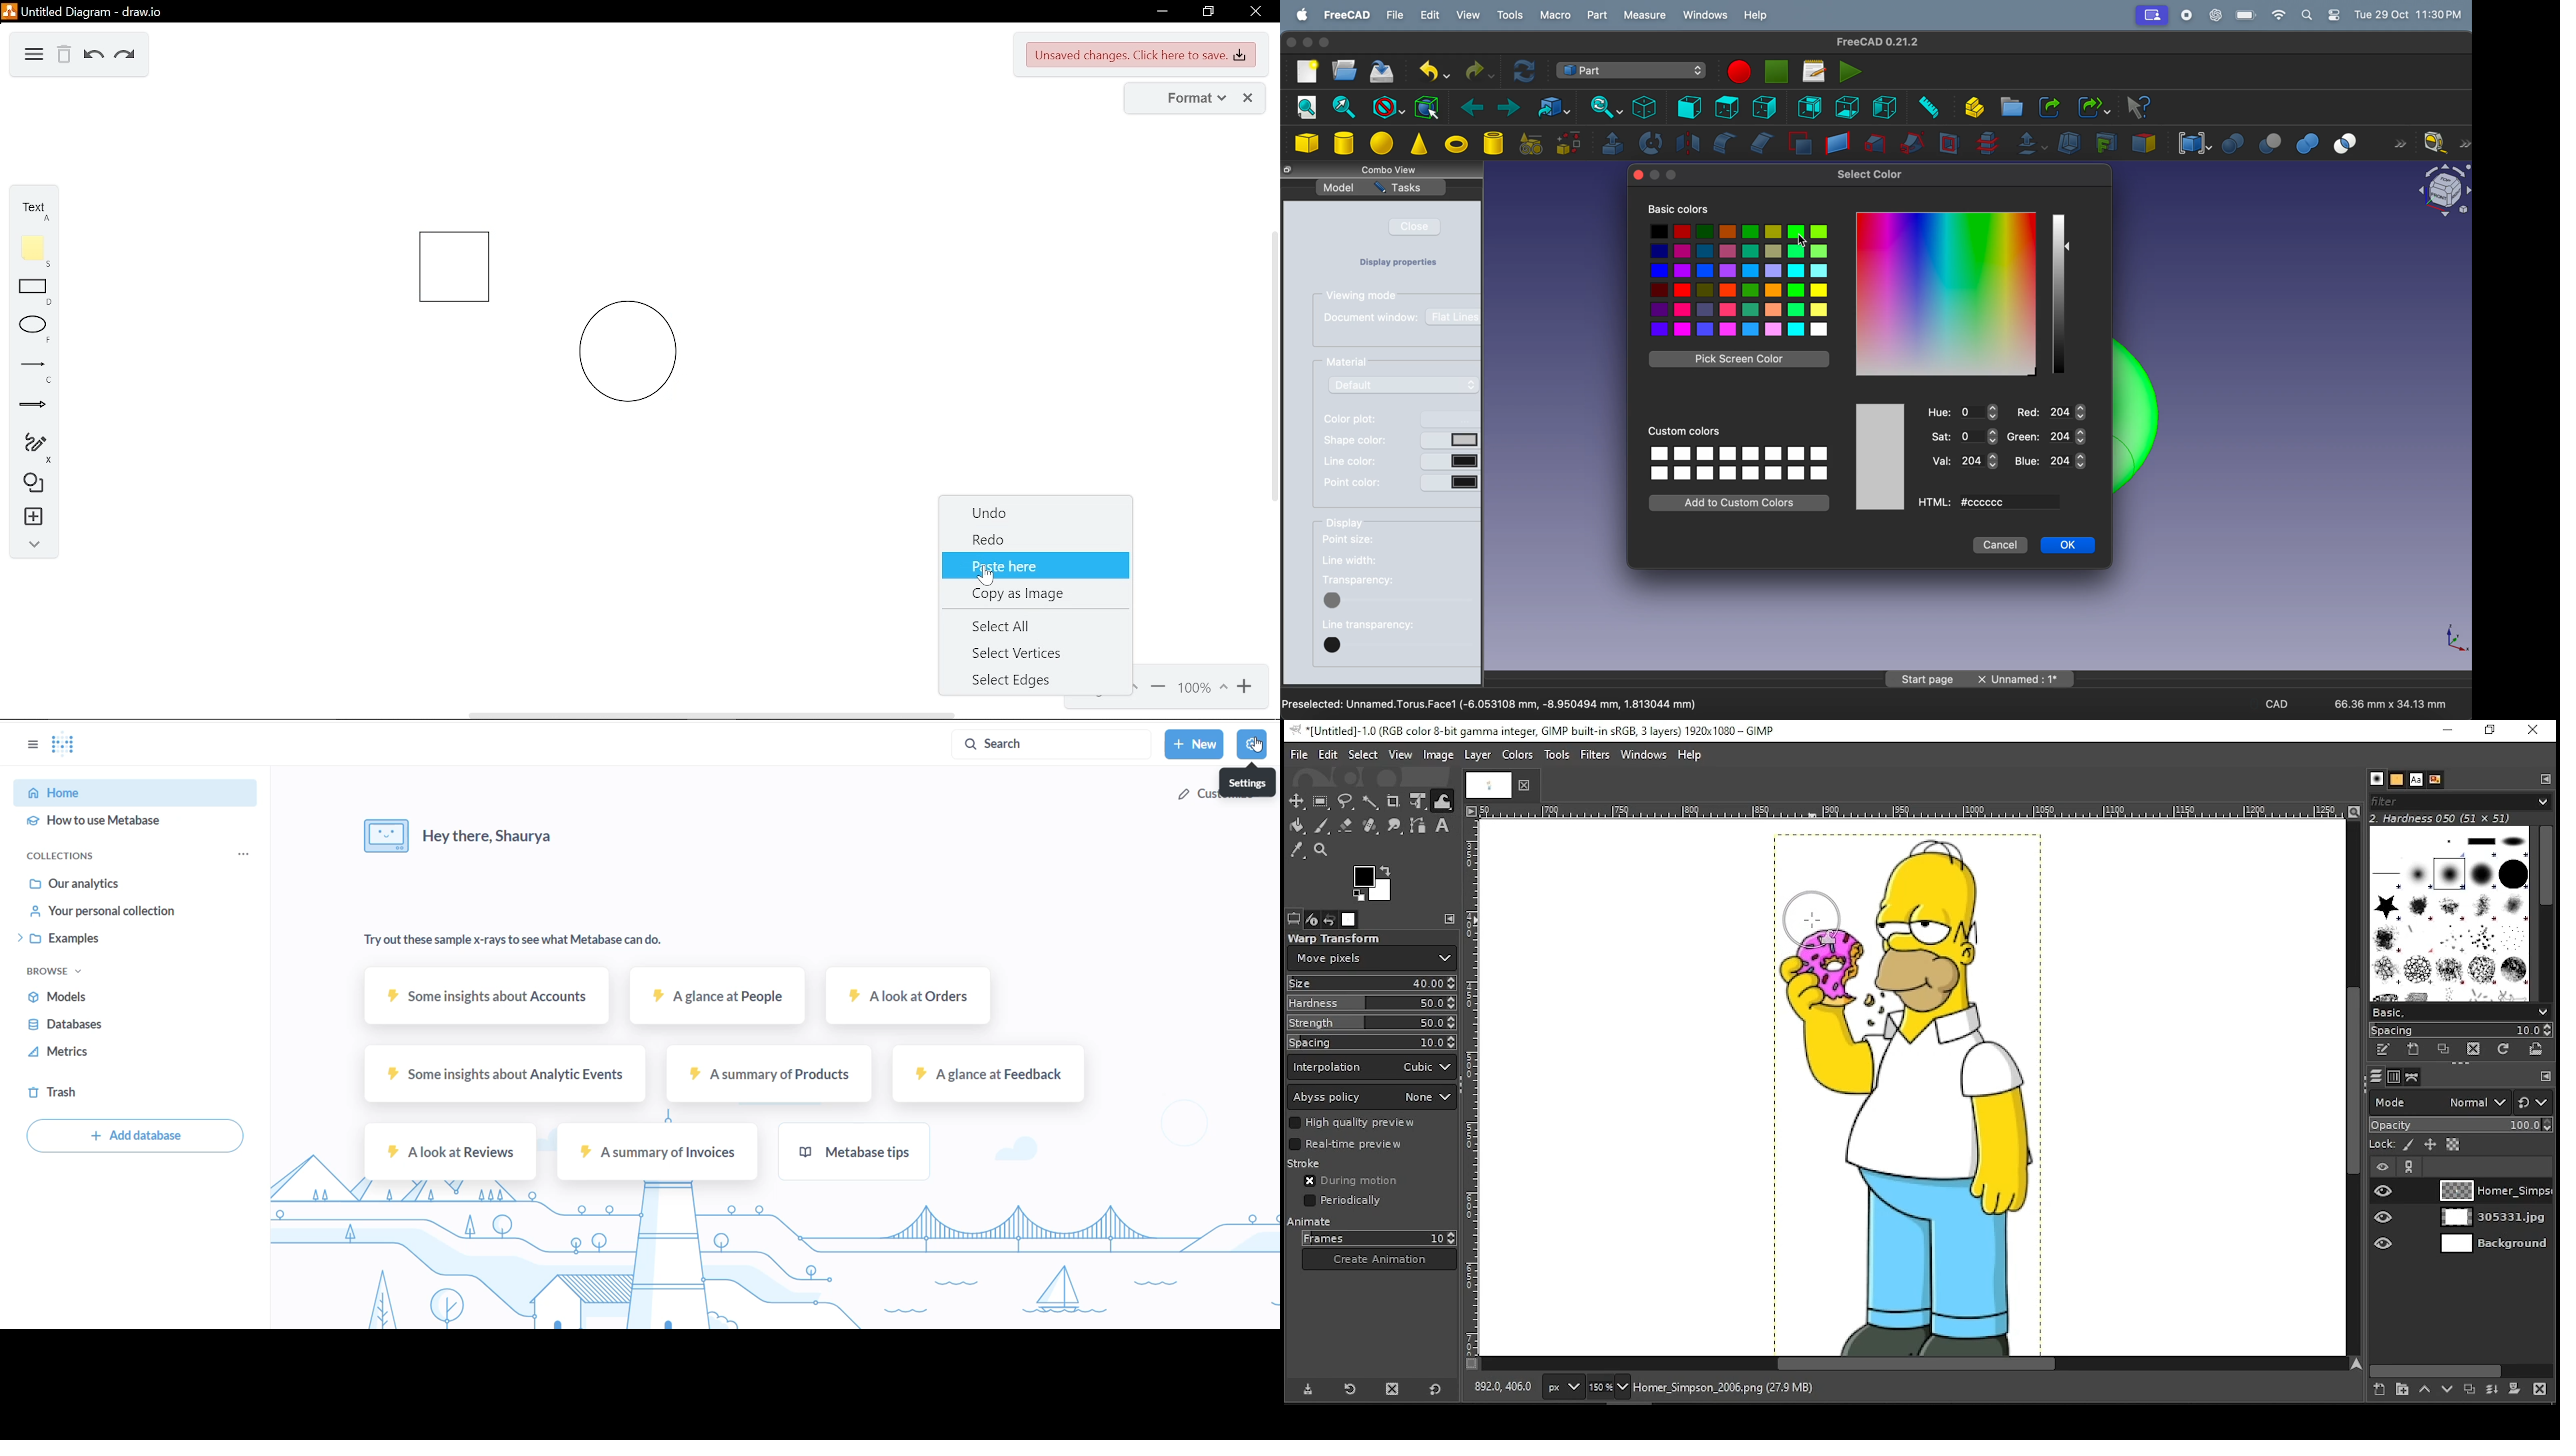  I want to click on paint brush tool, so click(1324, 824).